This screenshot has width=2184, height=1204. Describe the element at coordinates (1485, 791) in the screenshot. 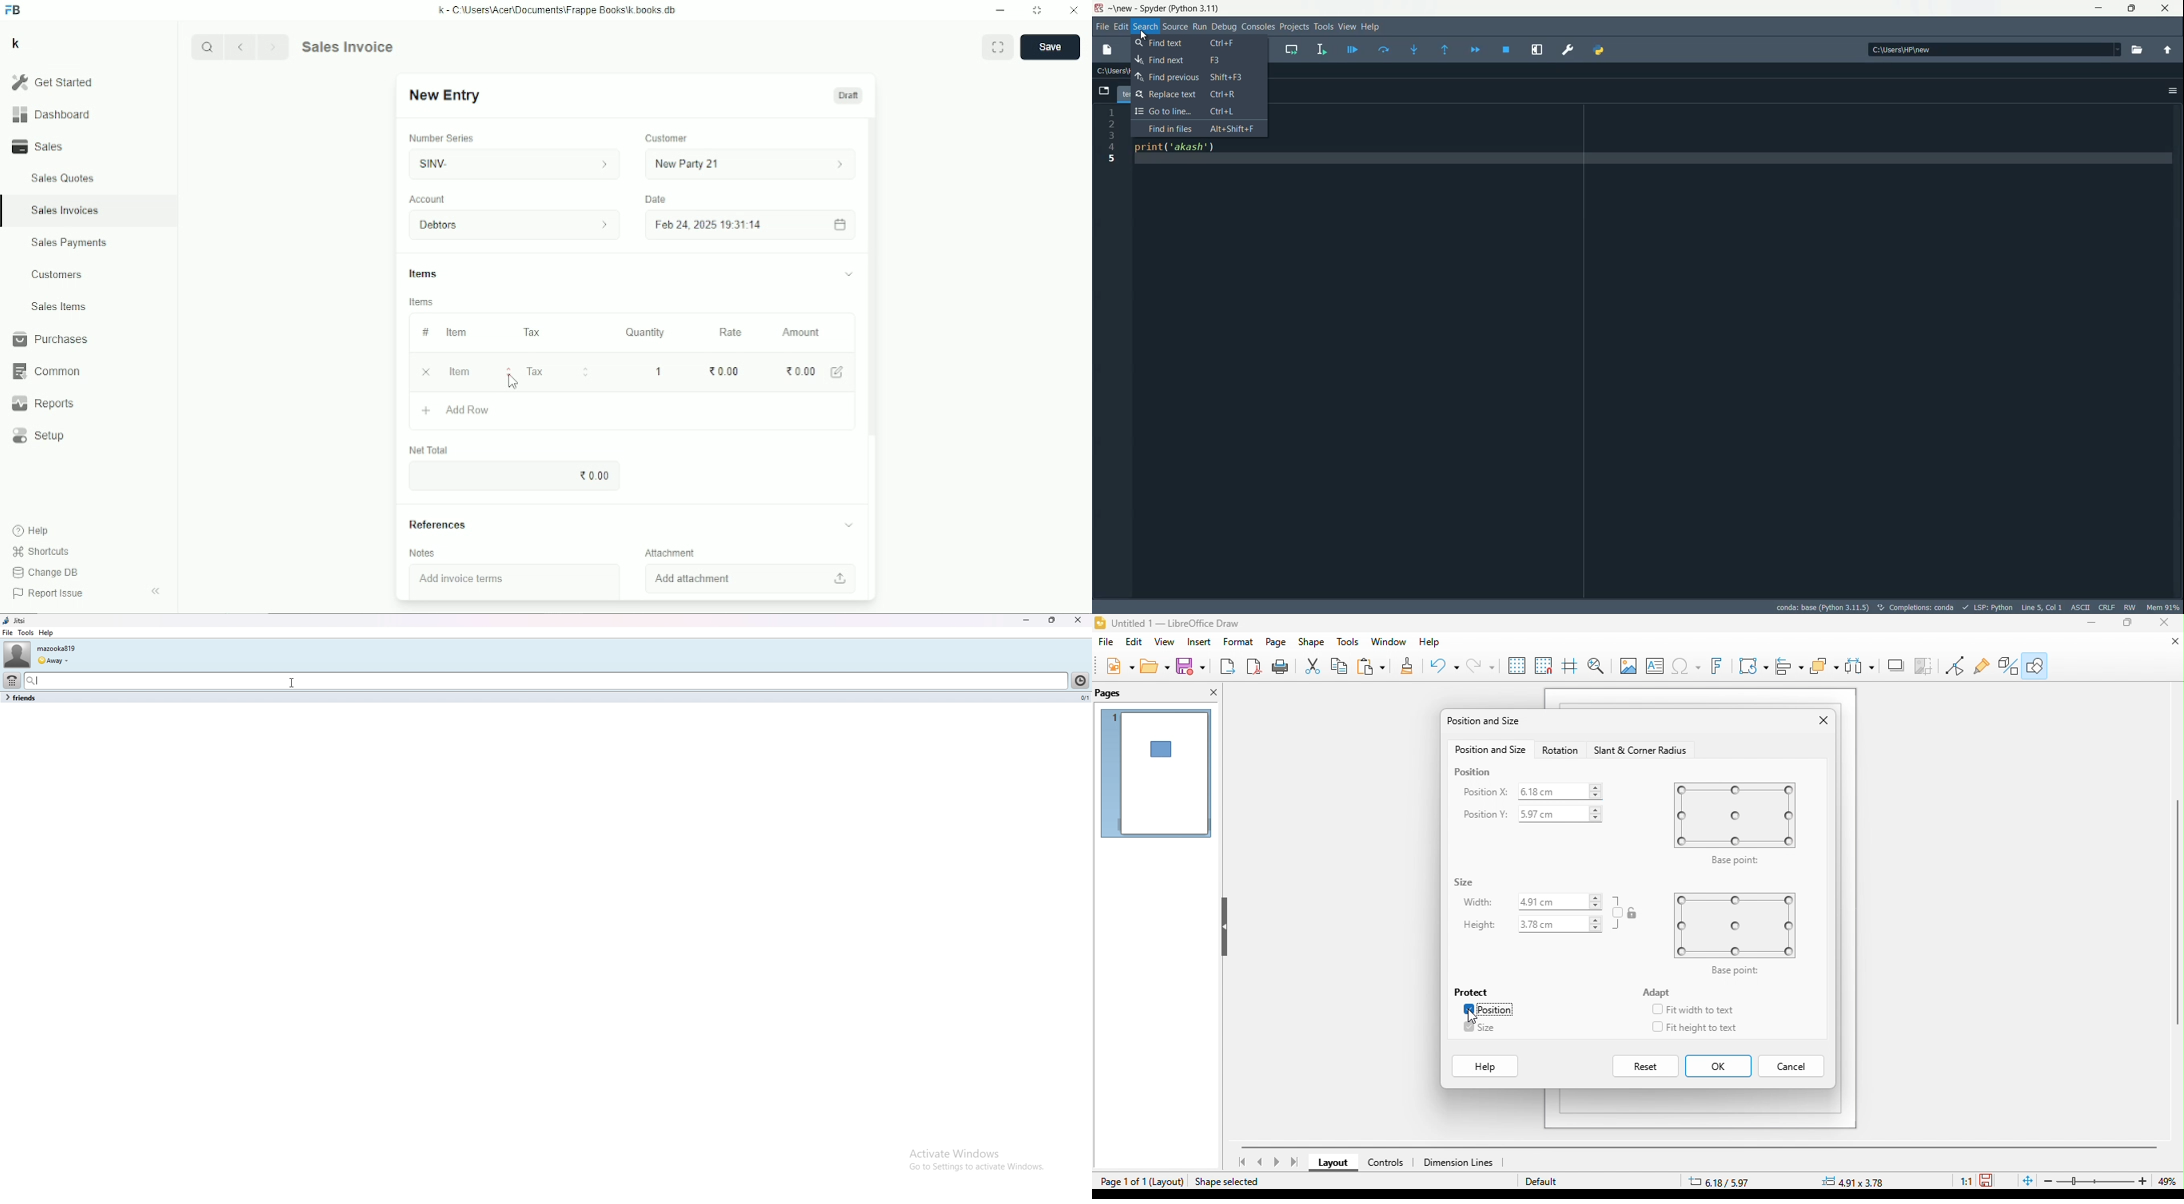

I see `position x` at that location.